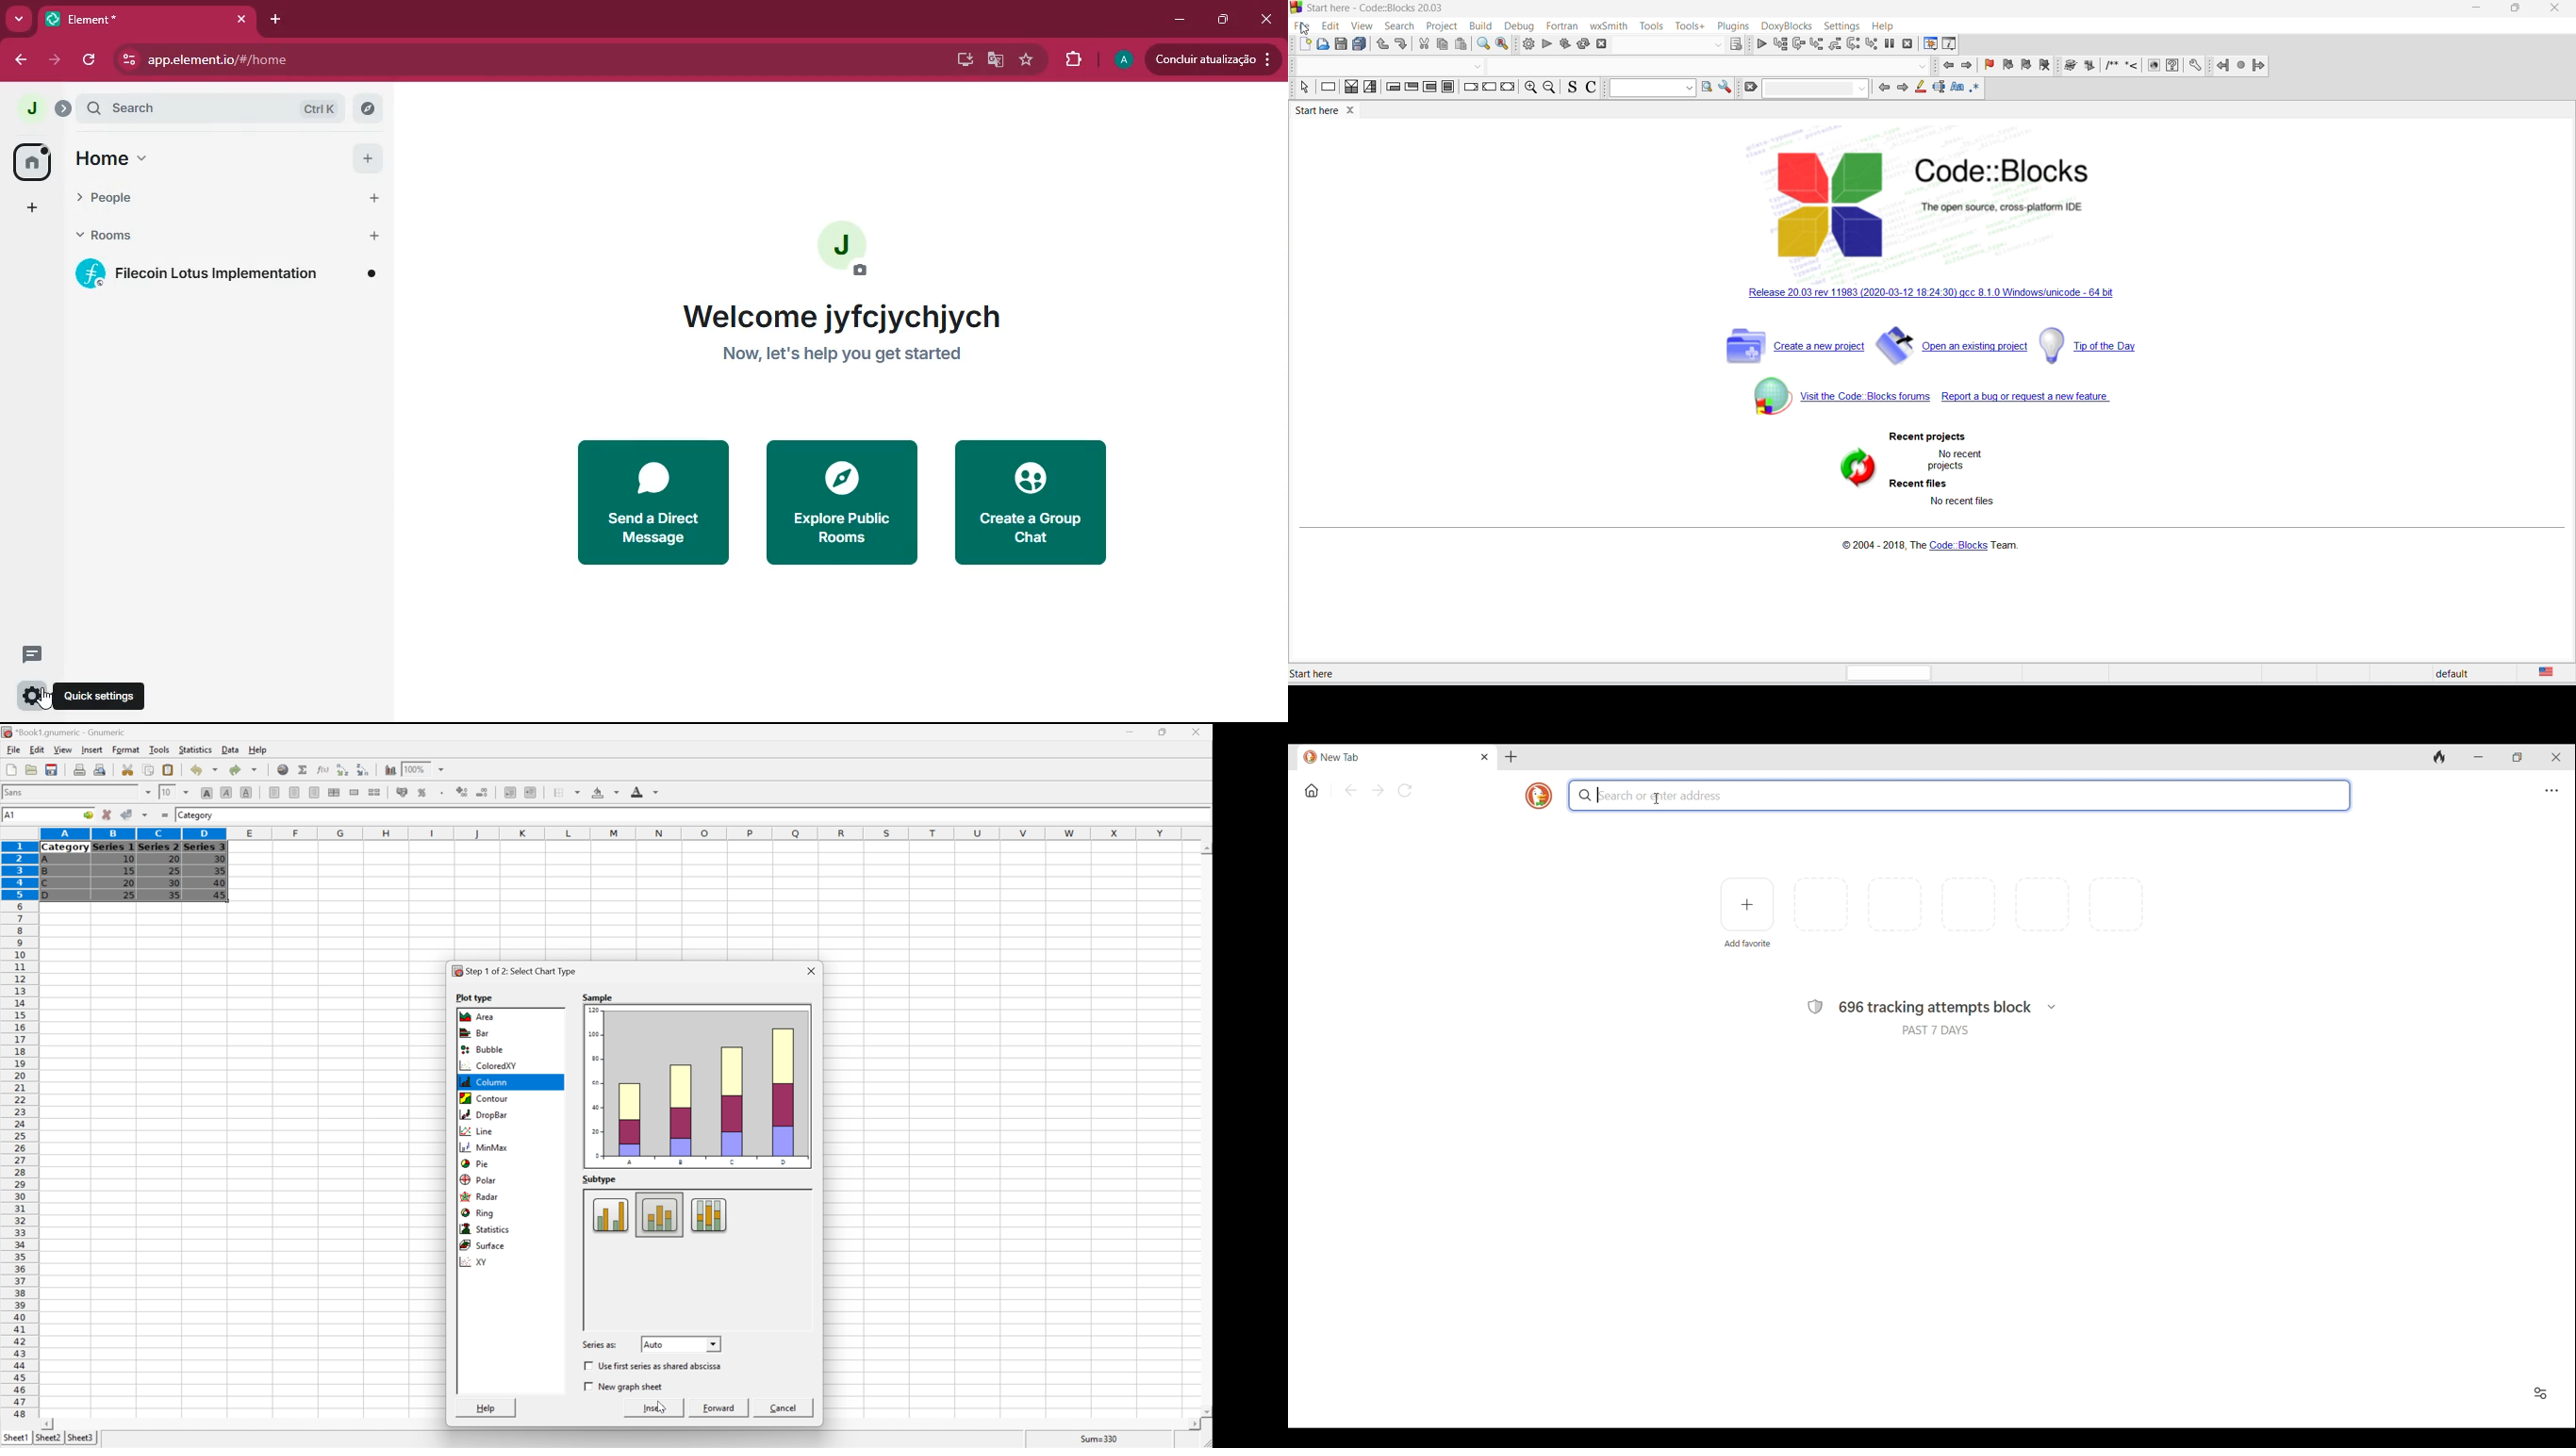 The width and height of the screenshot is (2576, 1456). What do you see at coordinates (1122, 59) in the screenshot?
I see `profile` at bounding box center [1122, 59].